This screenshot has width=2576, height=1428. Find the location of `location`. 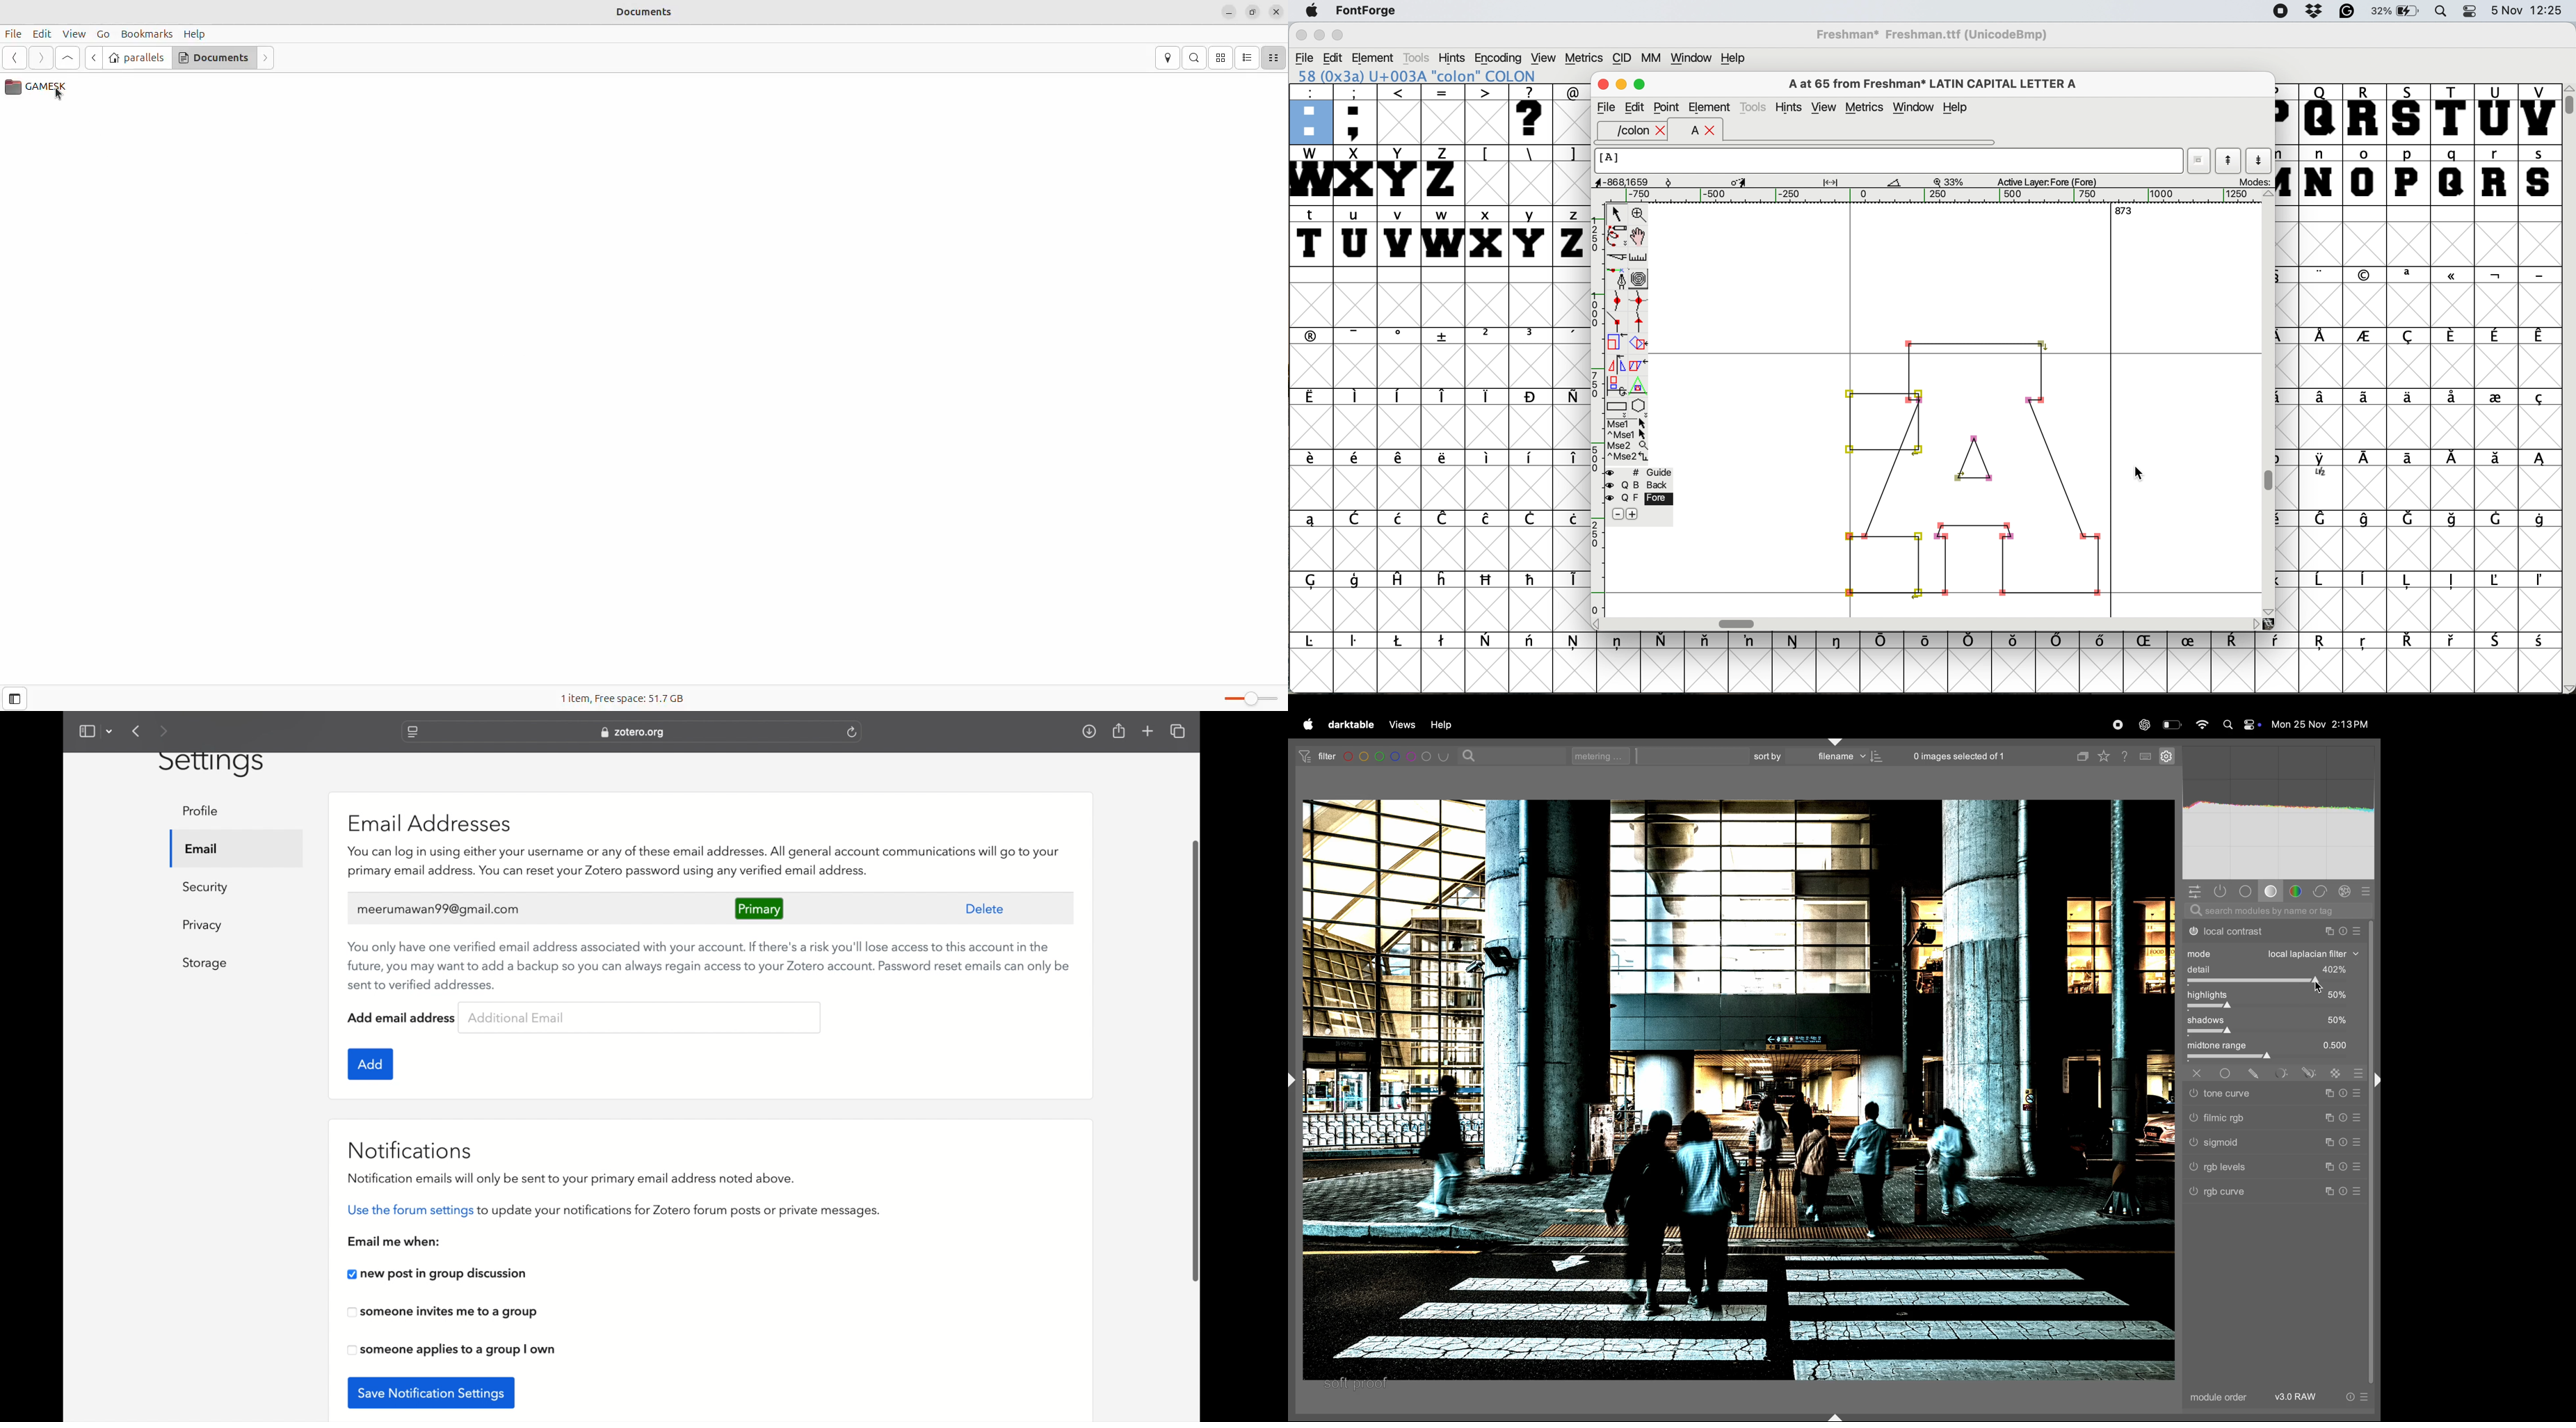

location is located at coordinates (1168, 59).